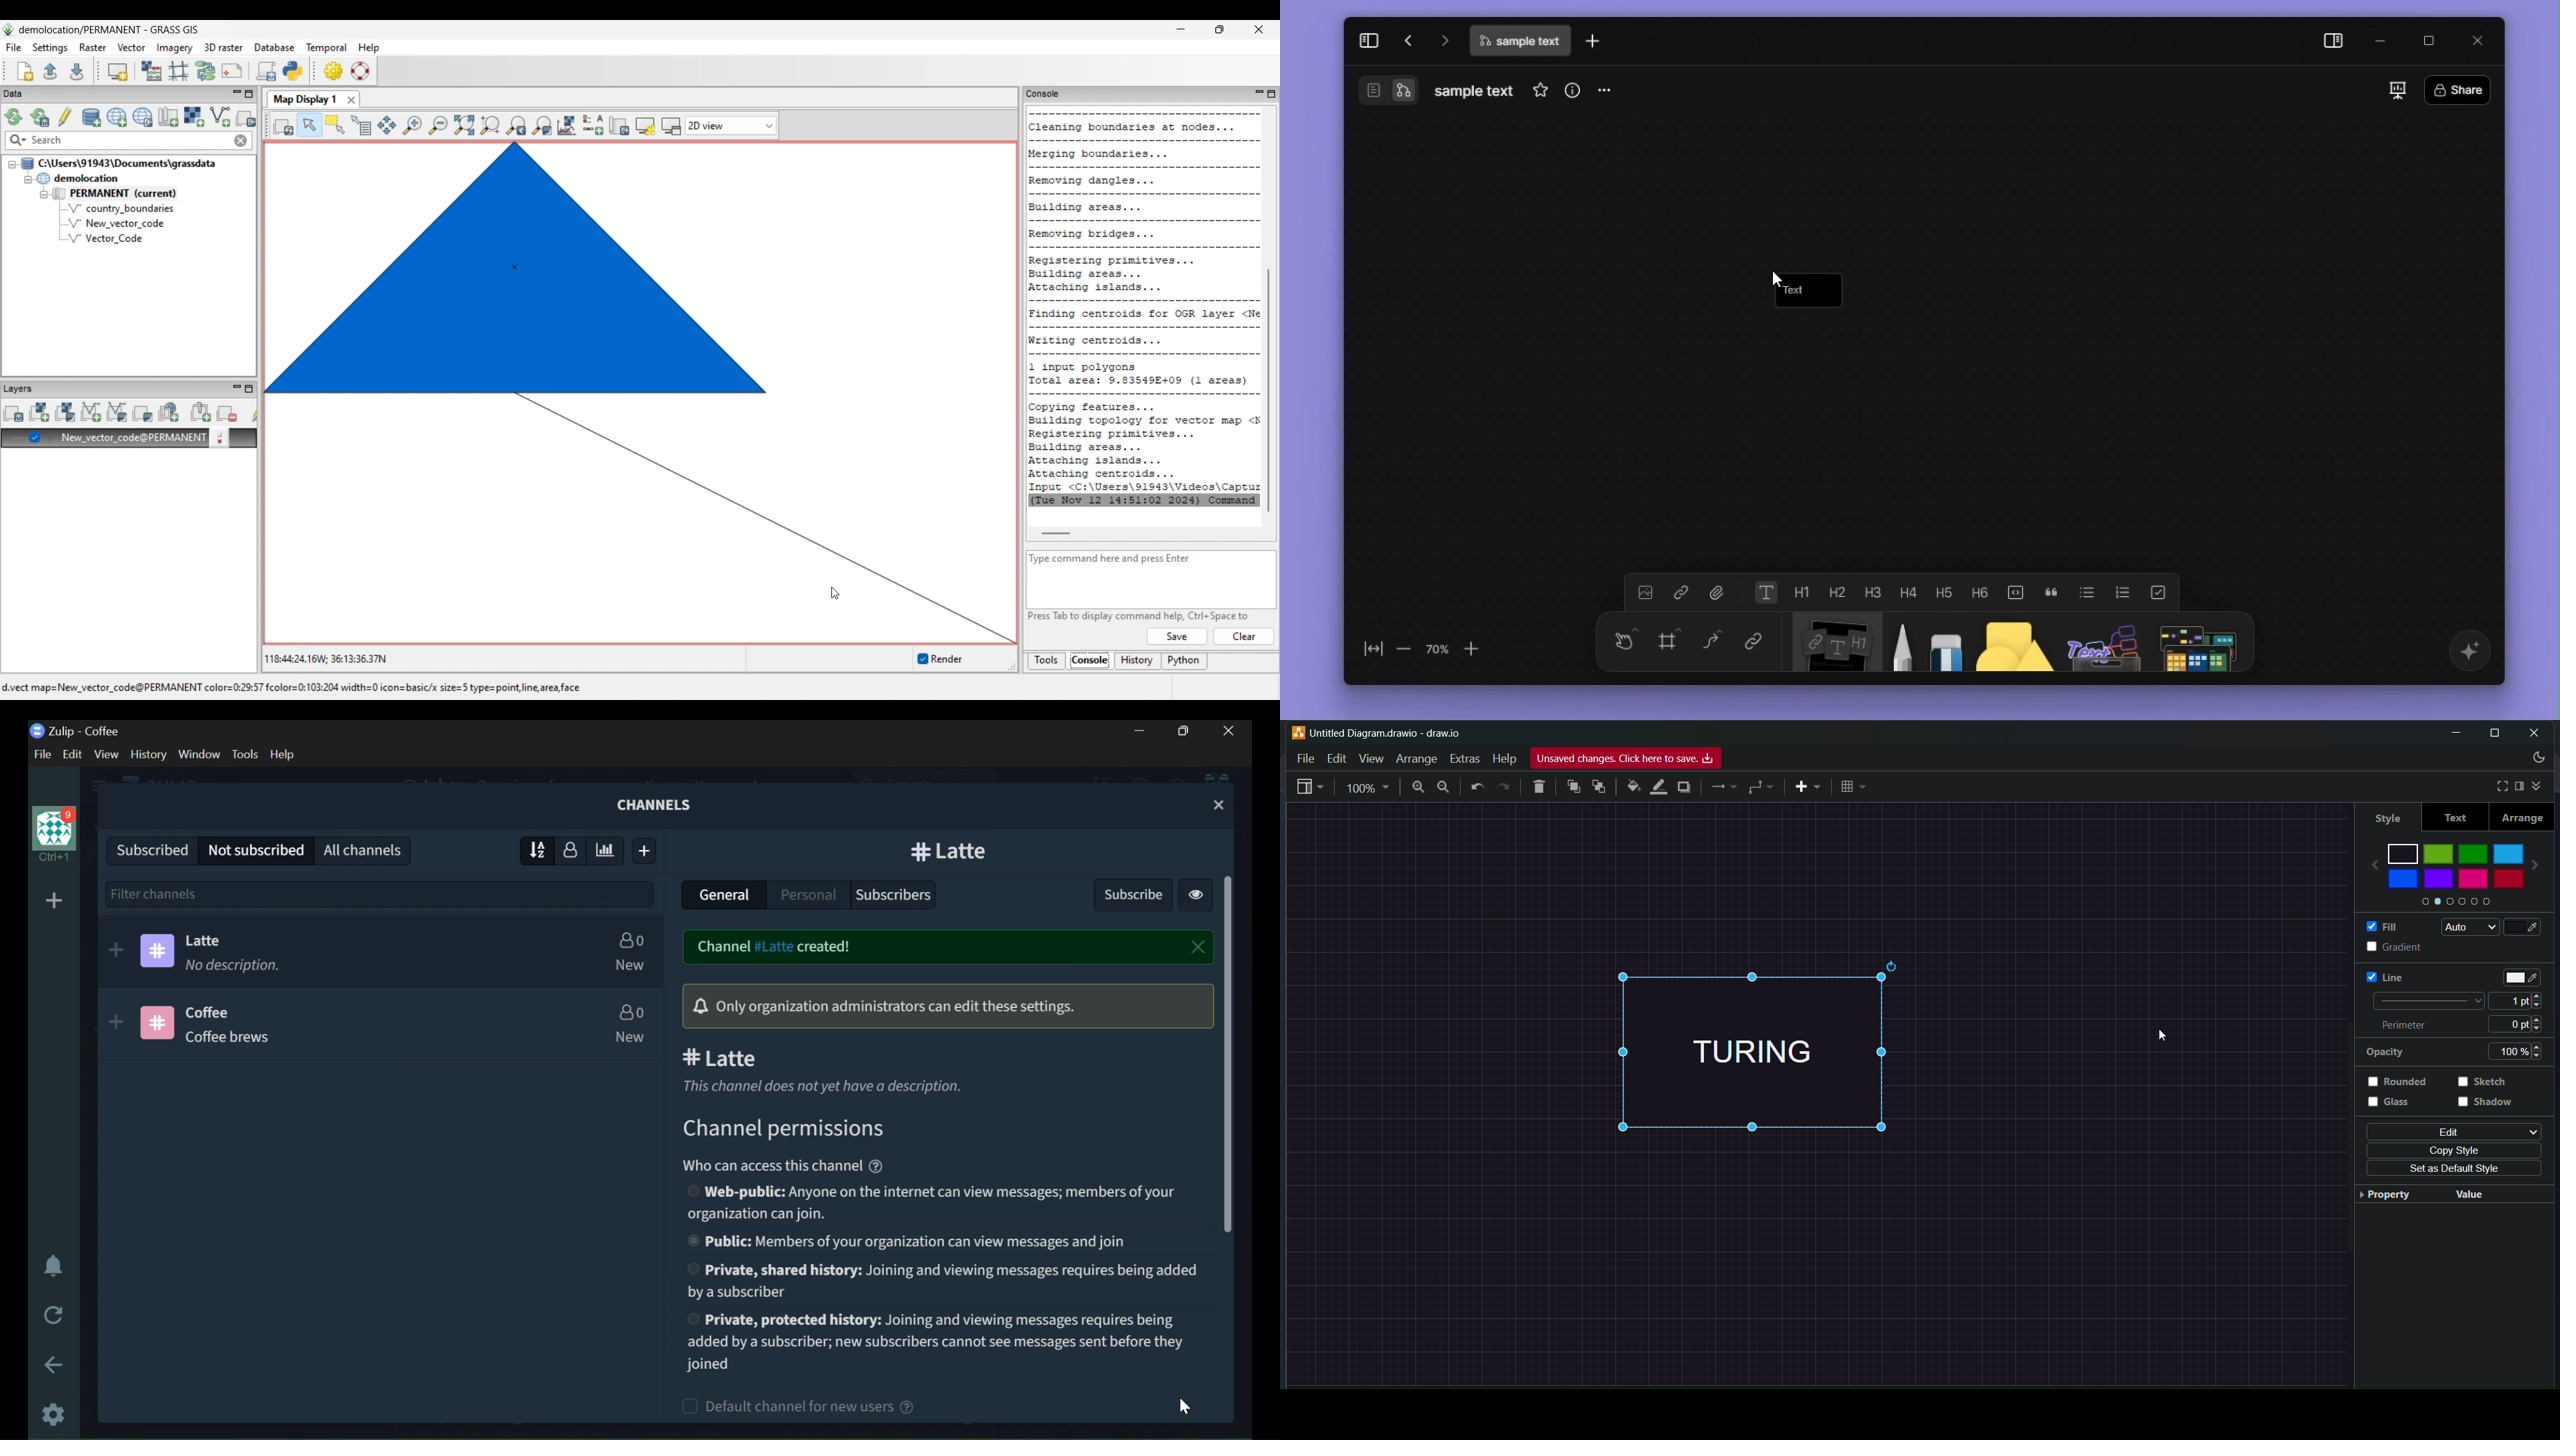 The width and height of the screenshot is (2576, 1456). Describe the element at coordinates (2521, 1051) in the screenshot. I see `100%` at that location.